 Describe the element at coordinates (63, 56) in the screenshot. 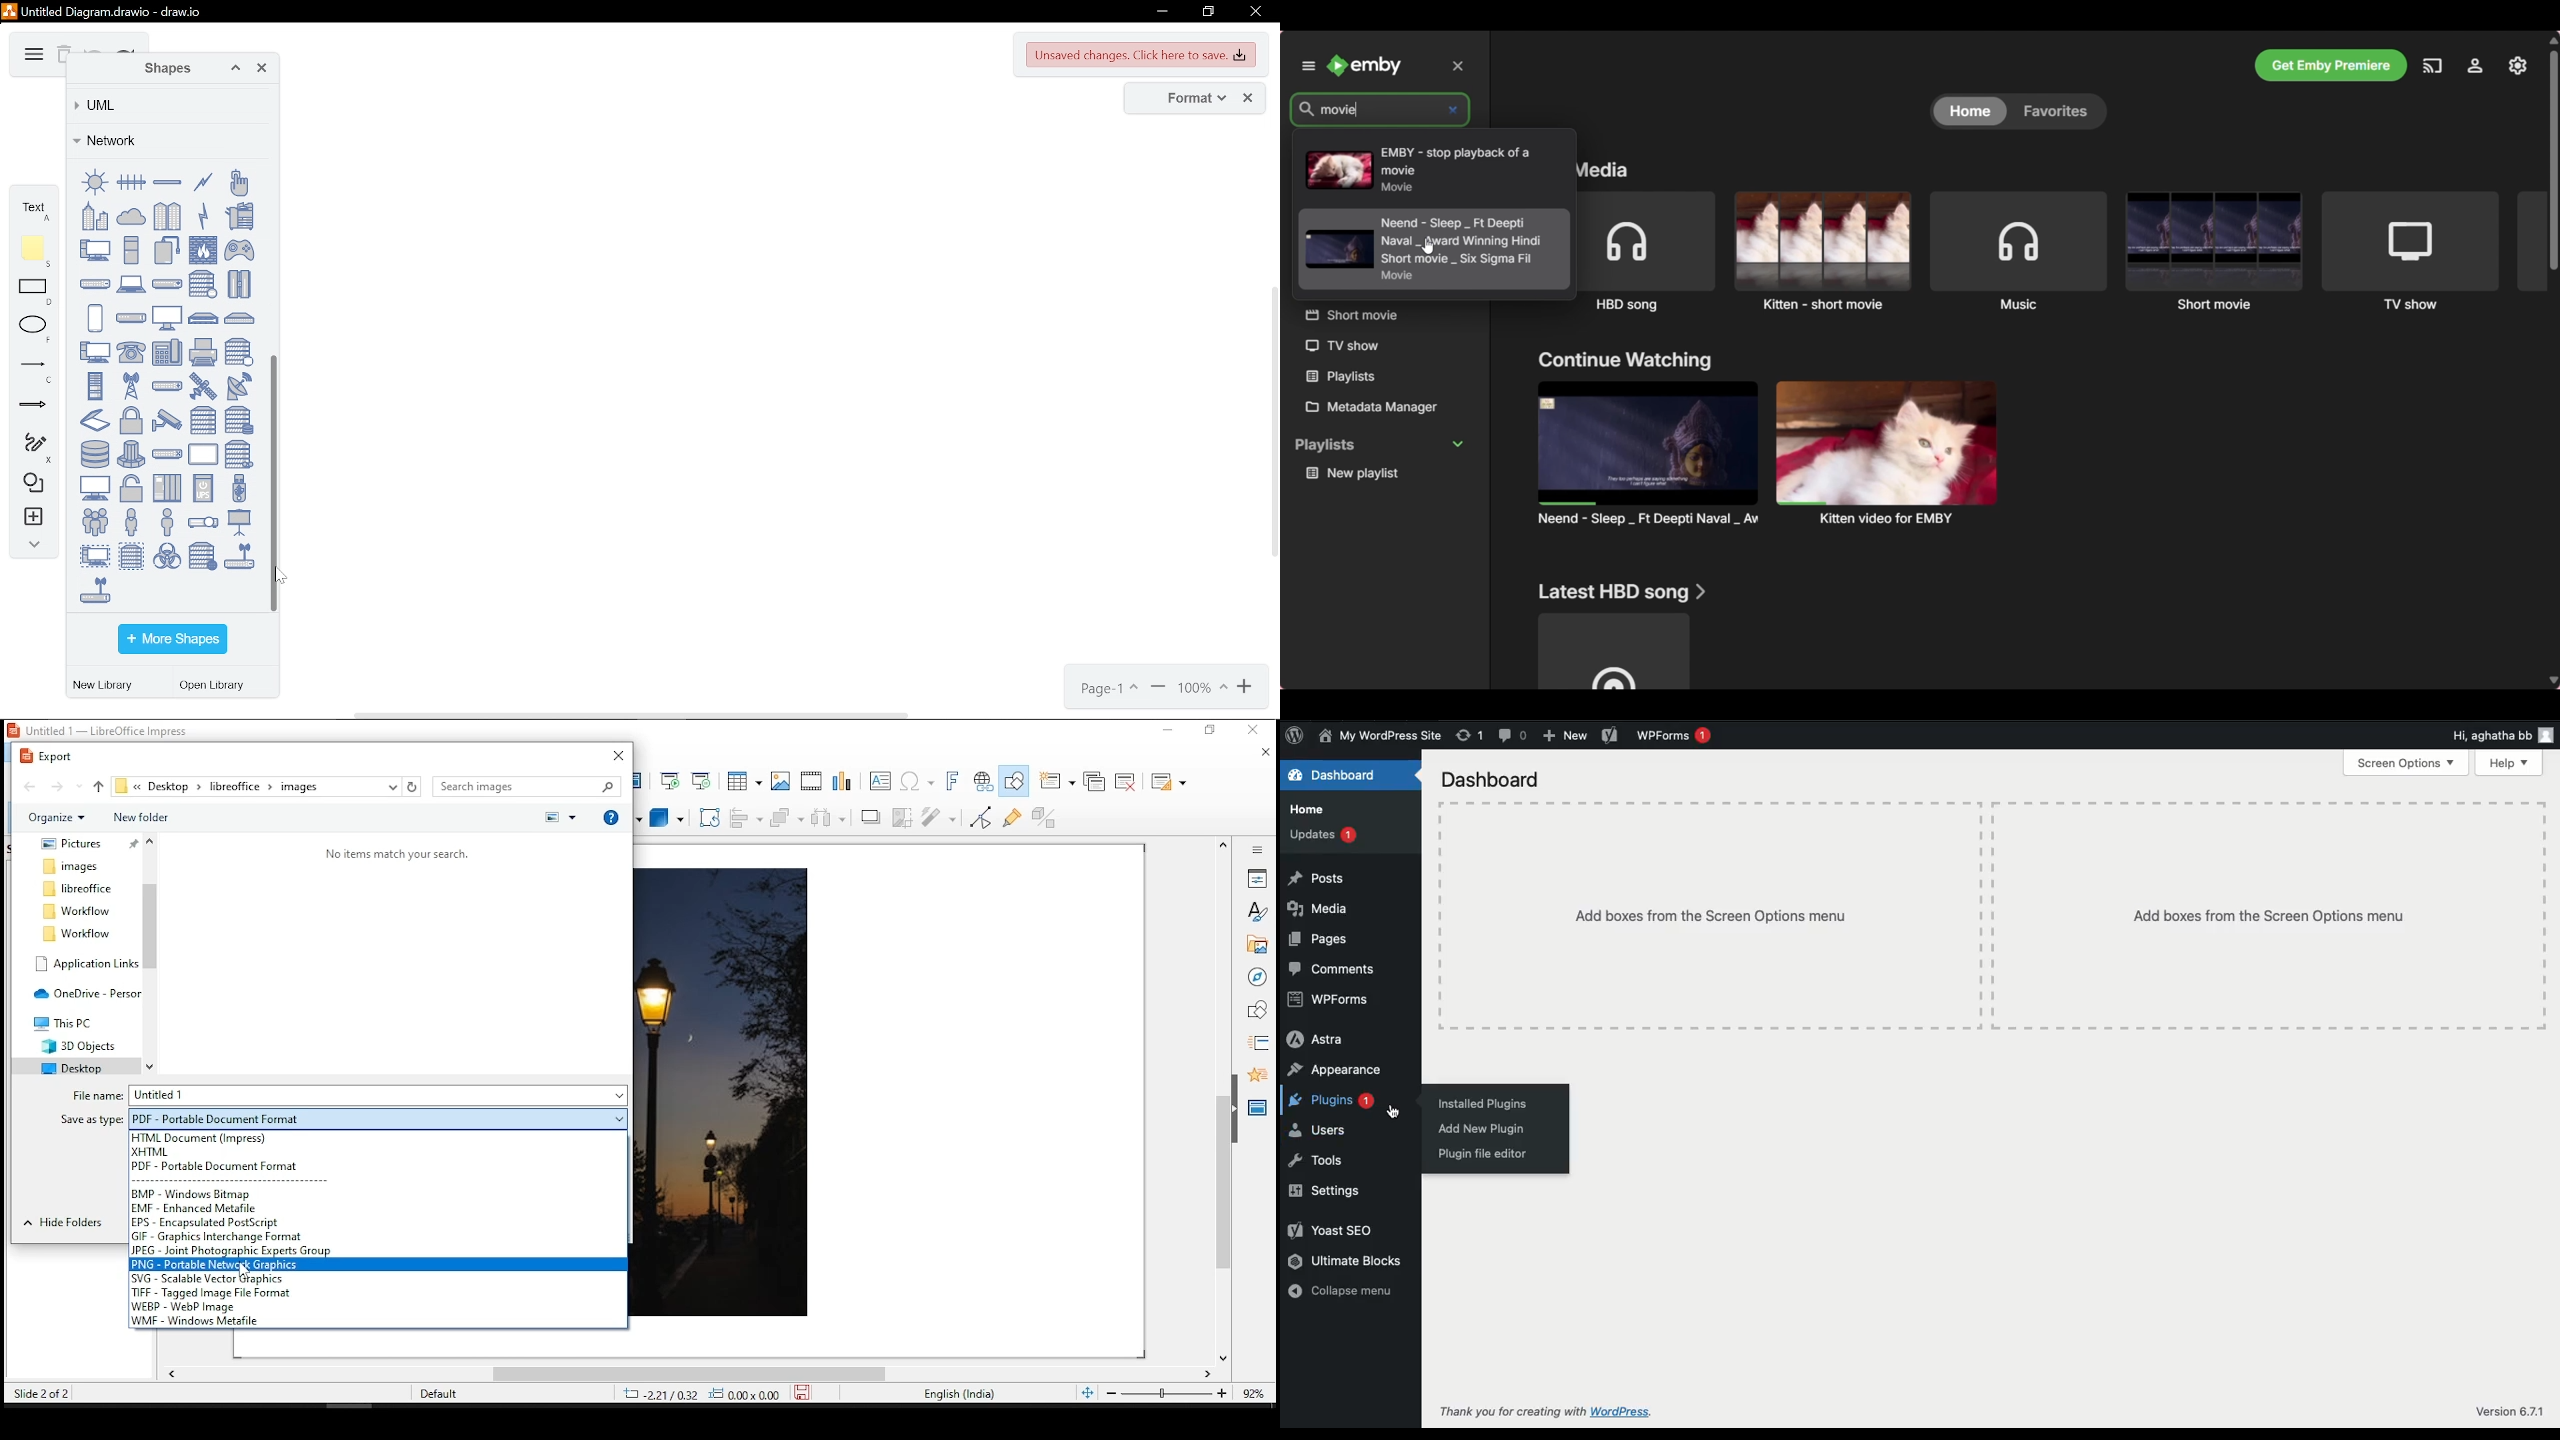

I see `delete` at that location.